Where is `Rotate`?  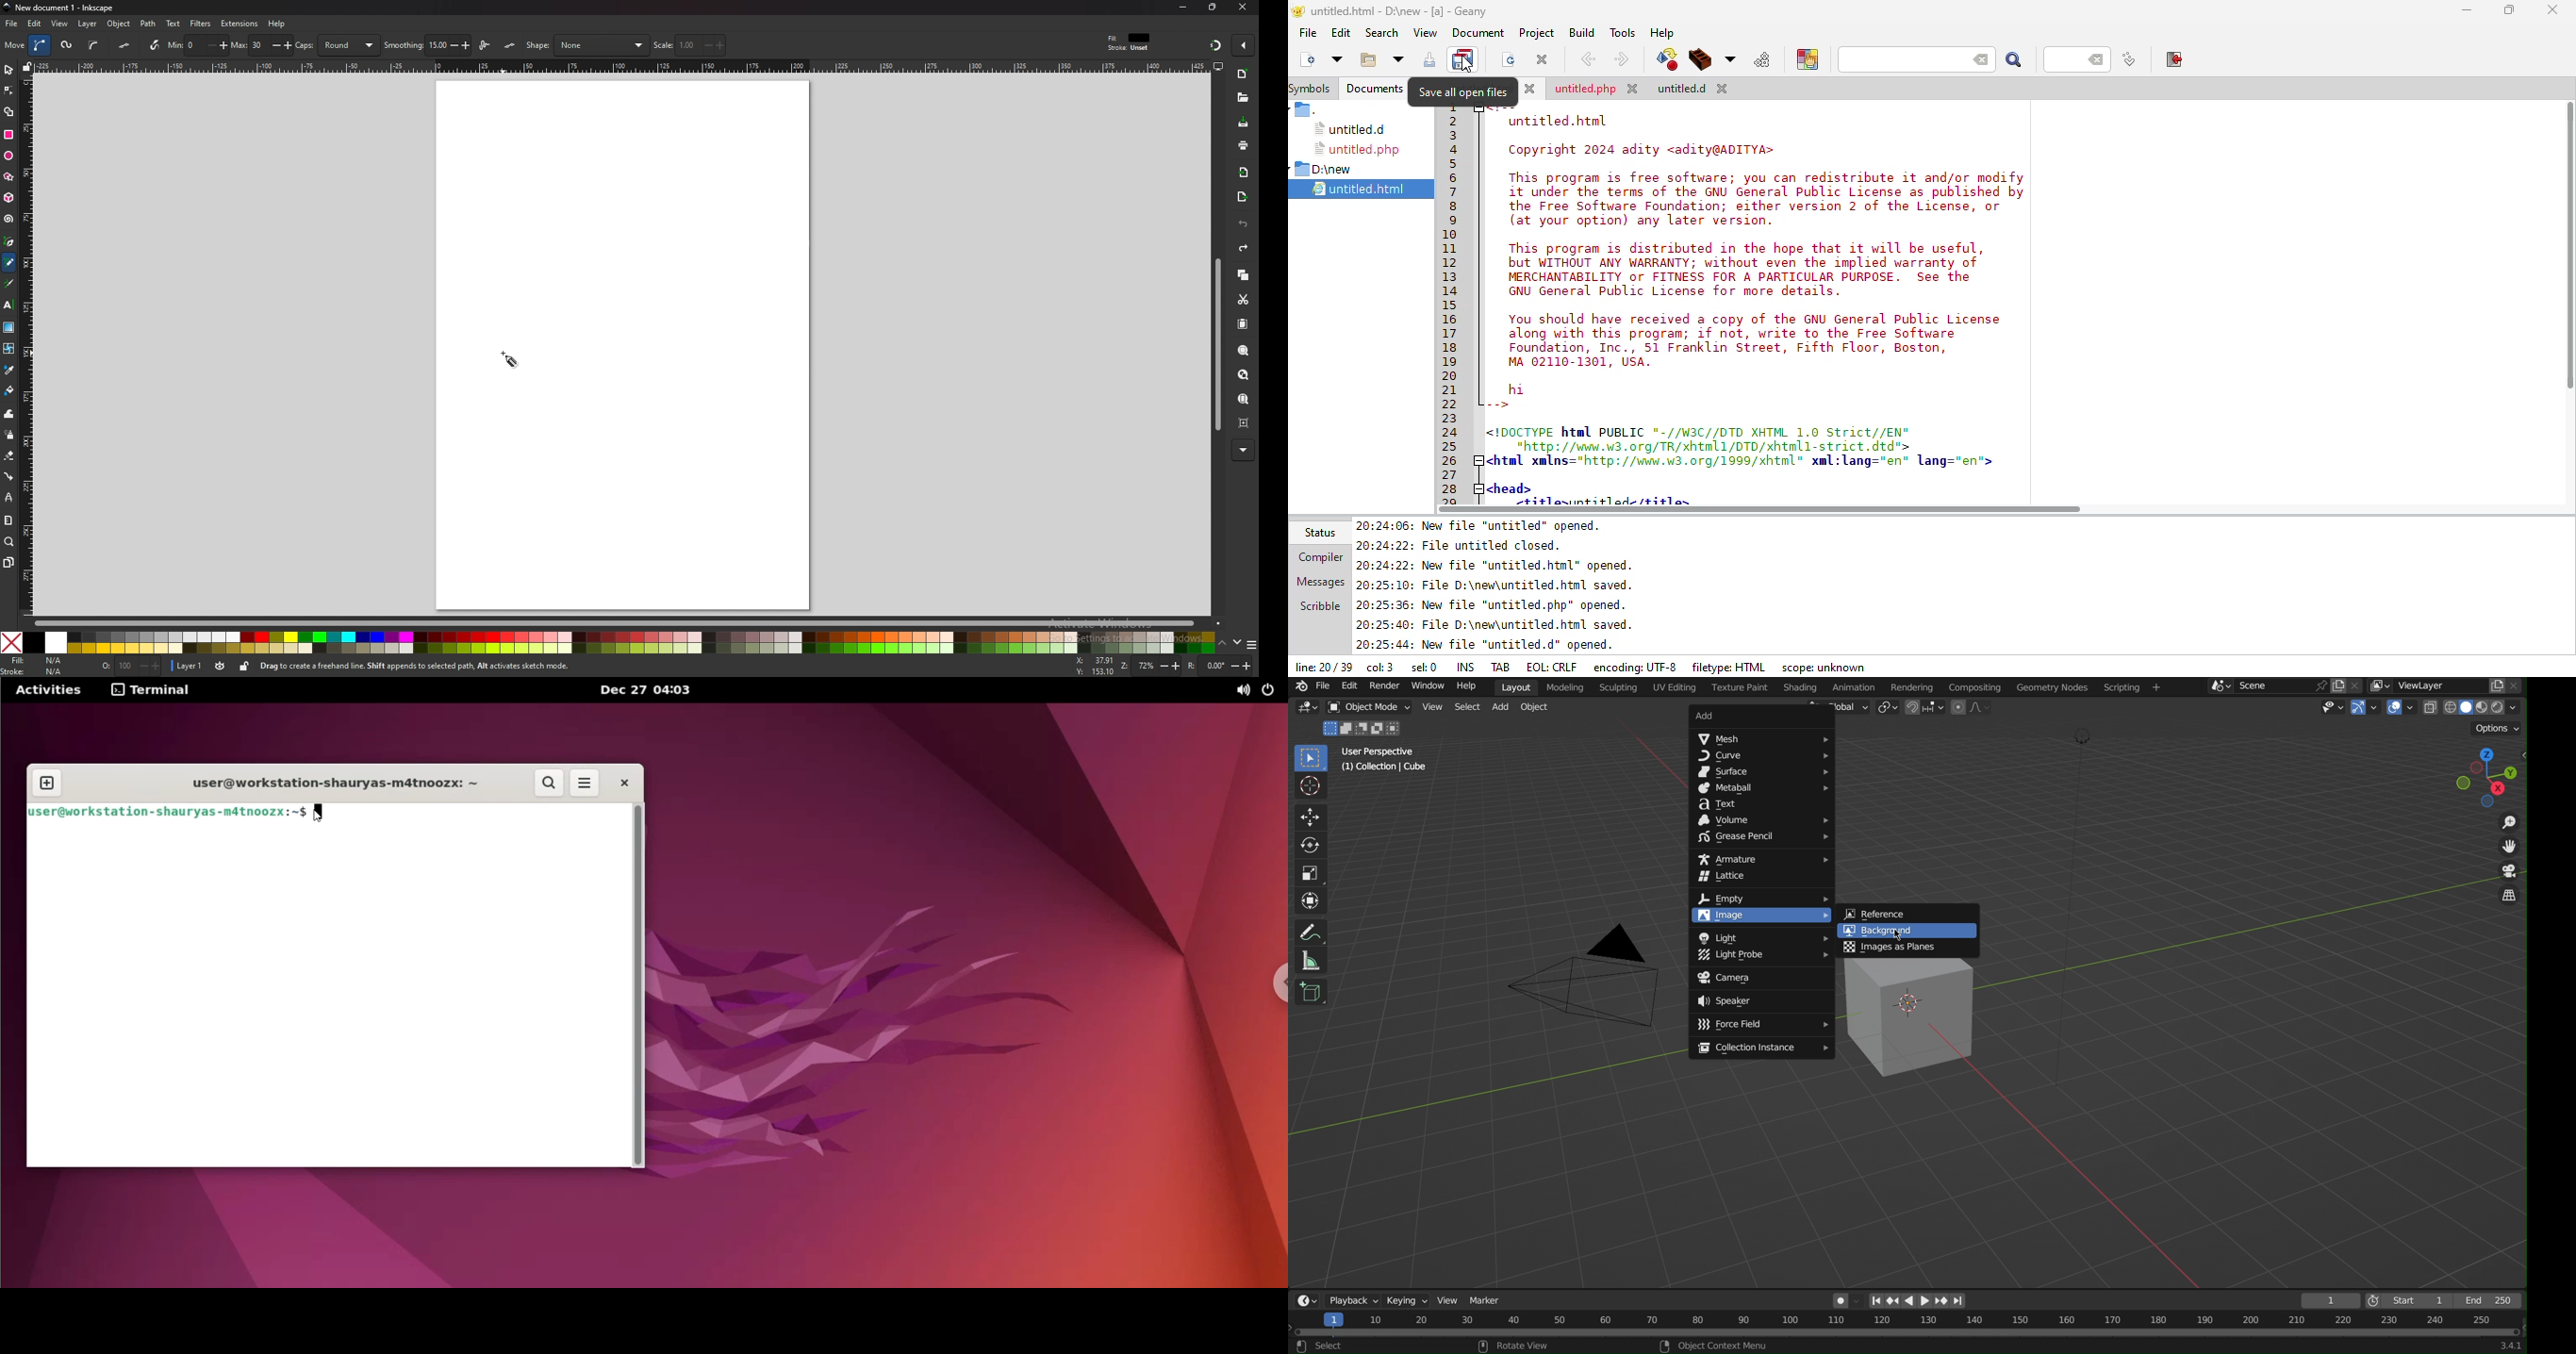 Rotate is located at coordinates (1308, 846).